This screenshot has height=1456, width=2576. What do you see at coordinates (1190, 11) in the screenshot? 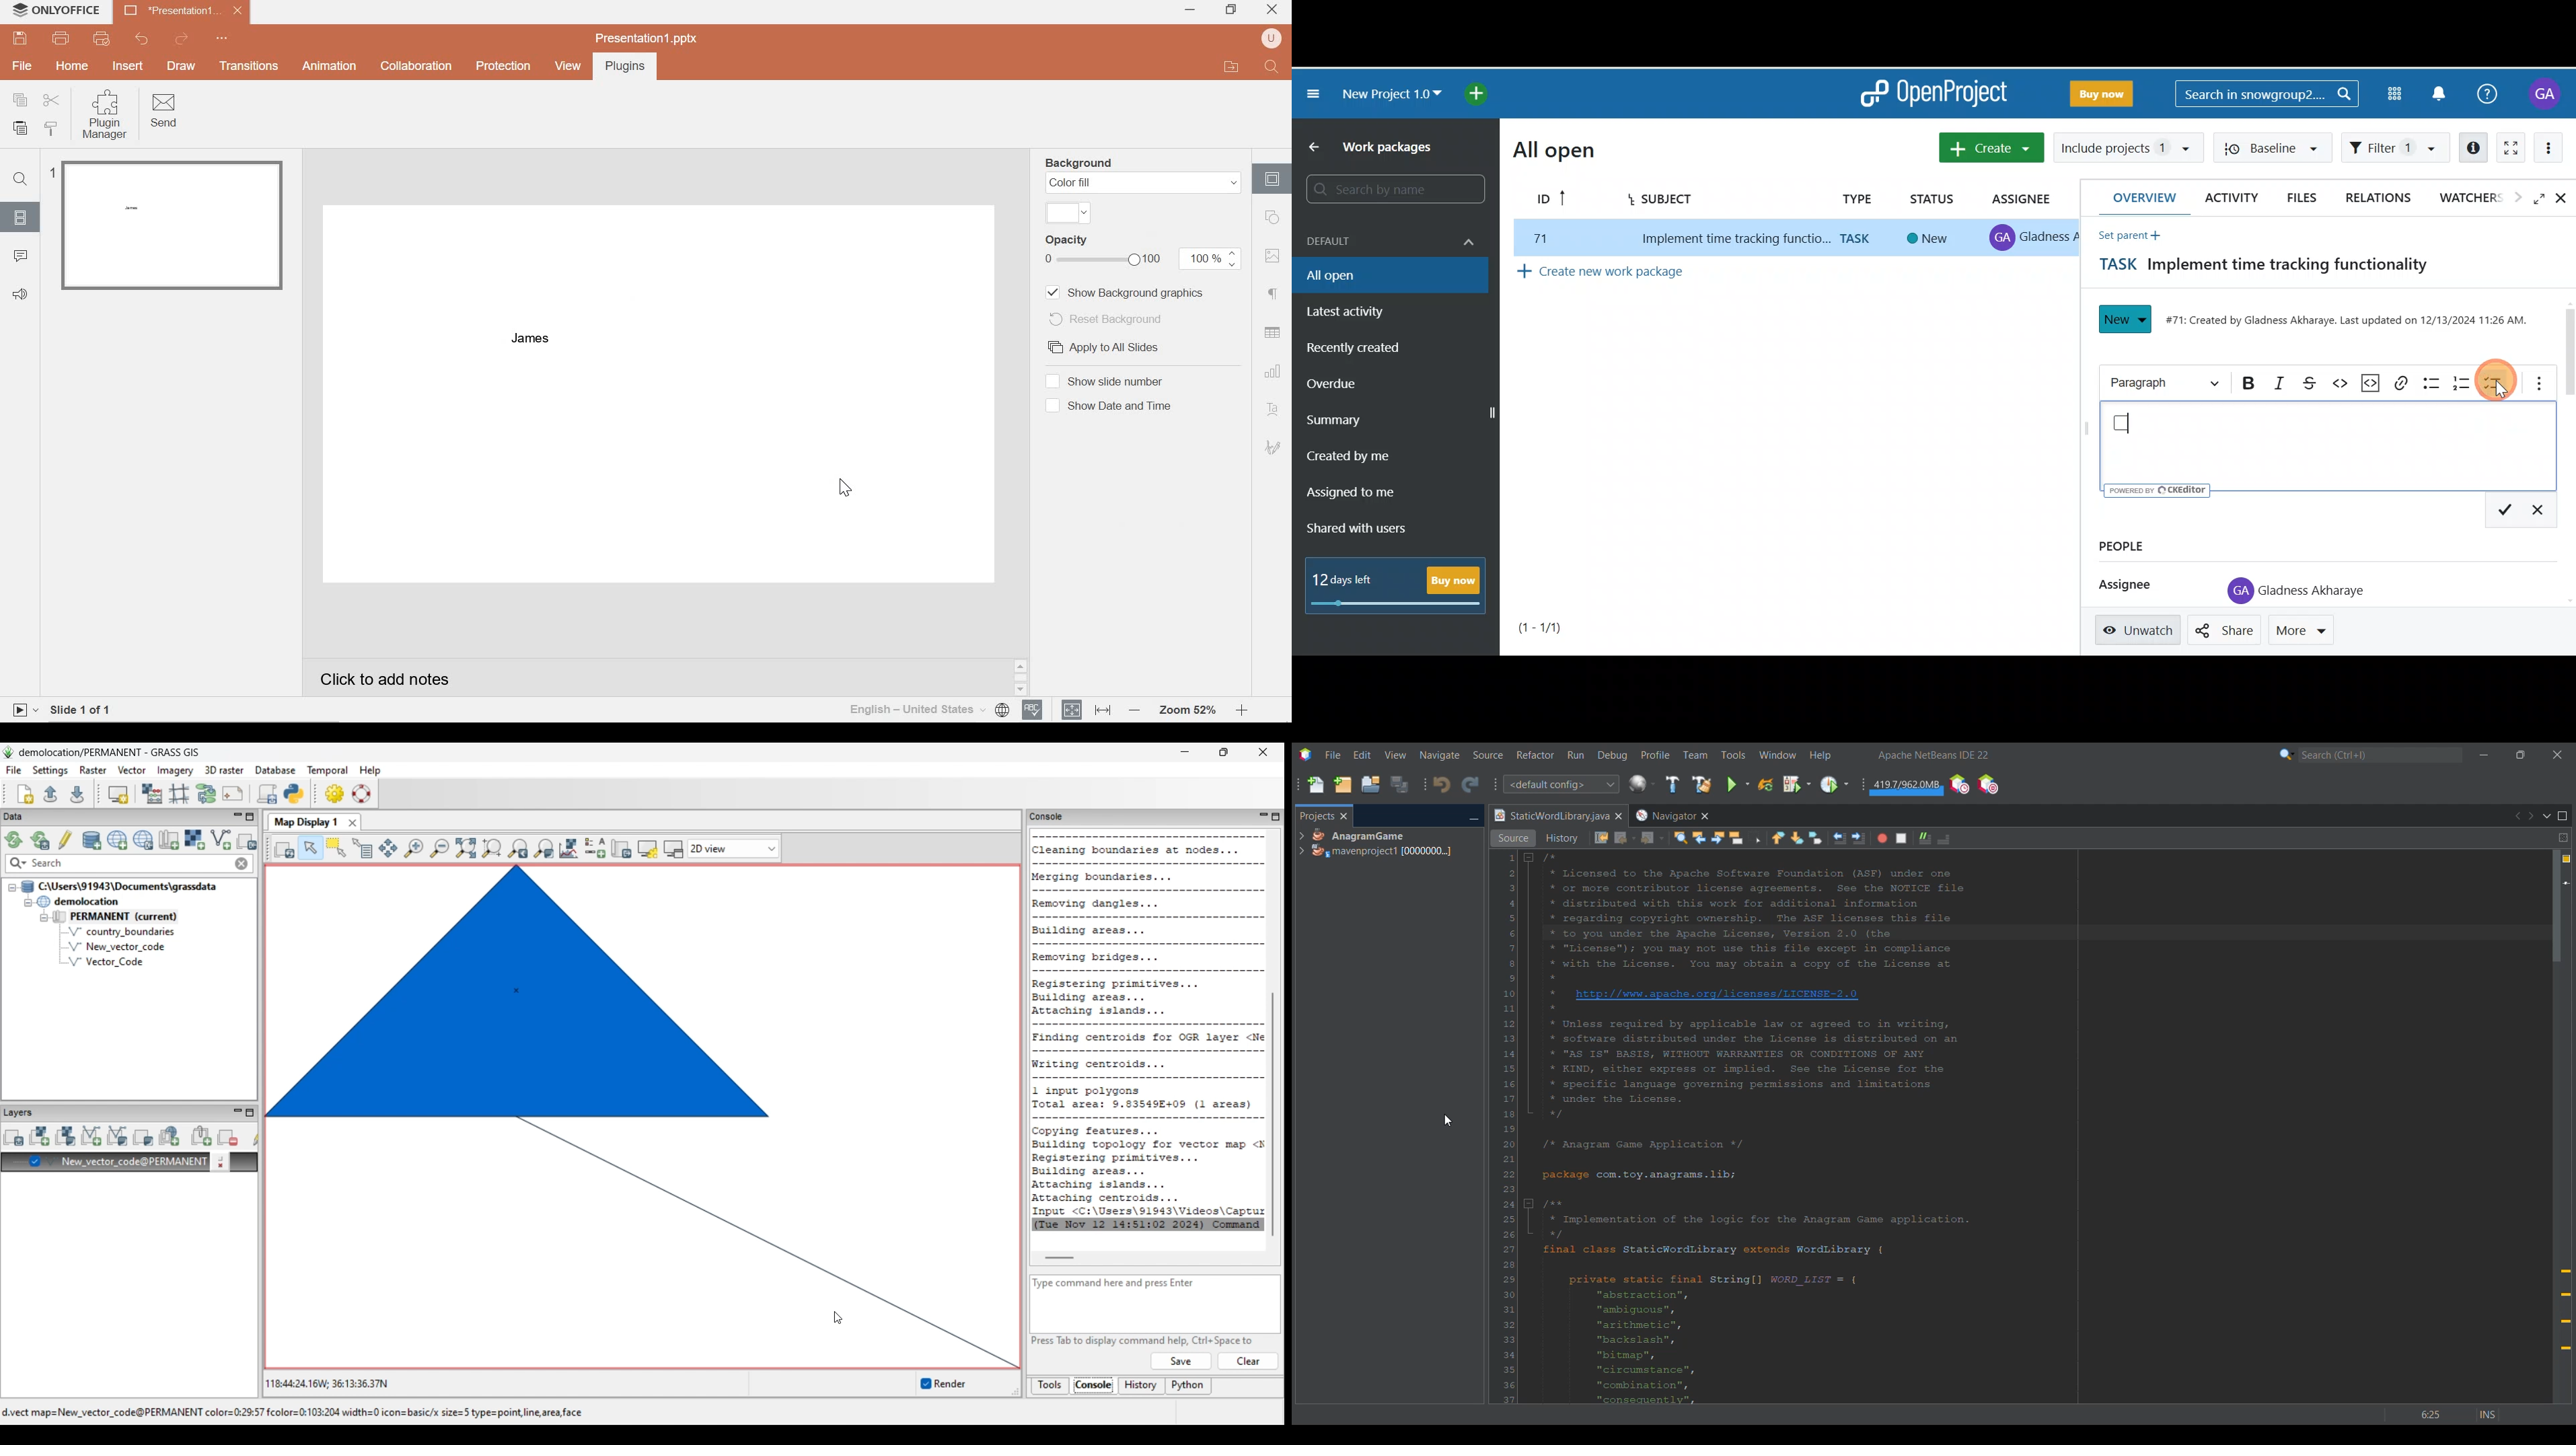
I see `minimize` at bounding box center [1190, 11].